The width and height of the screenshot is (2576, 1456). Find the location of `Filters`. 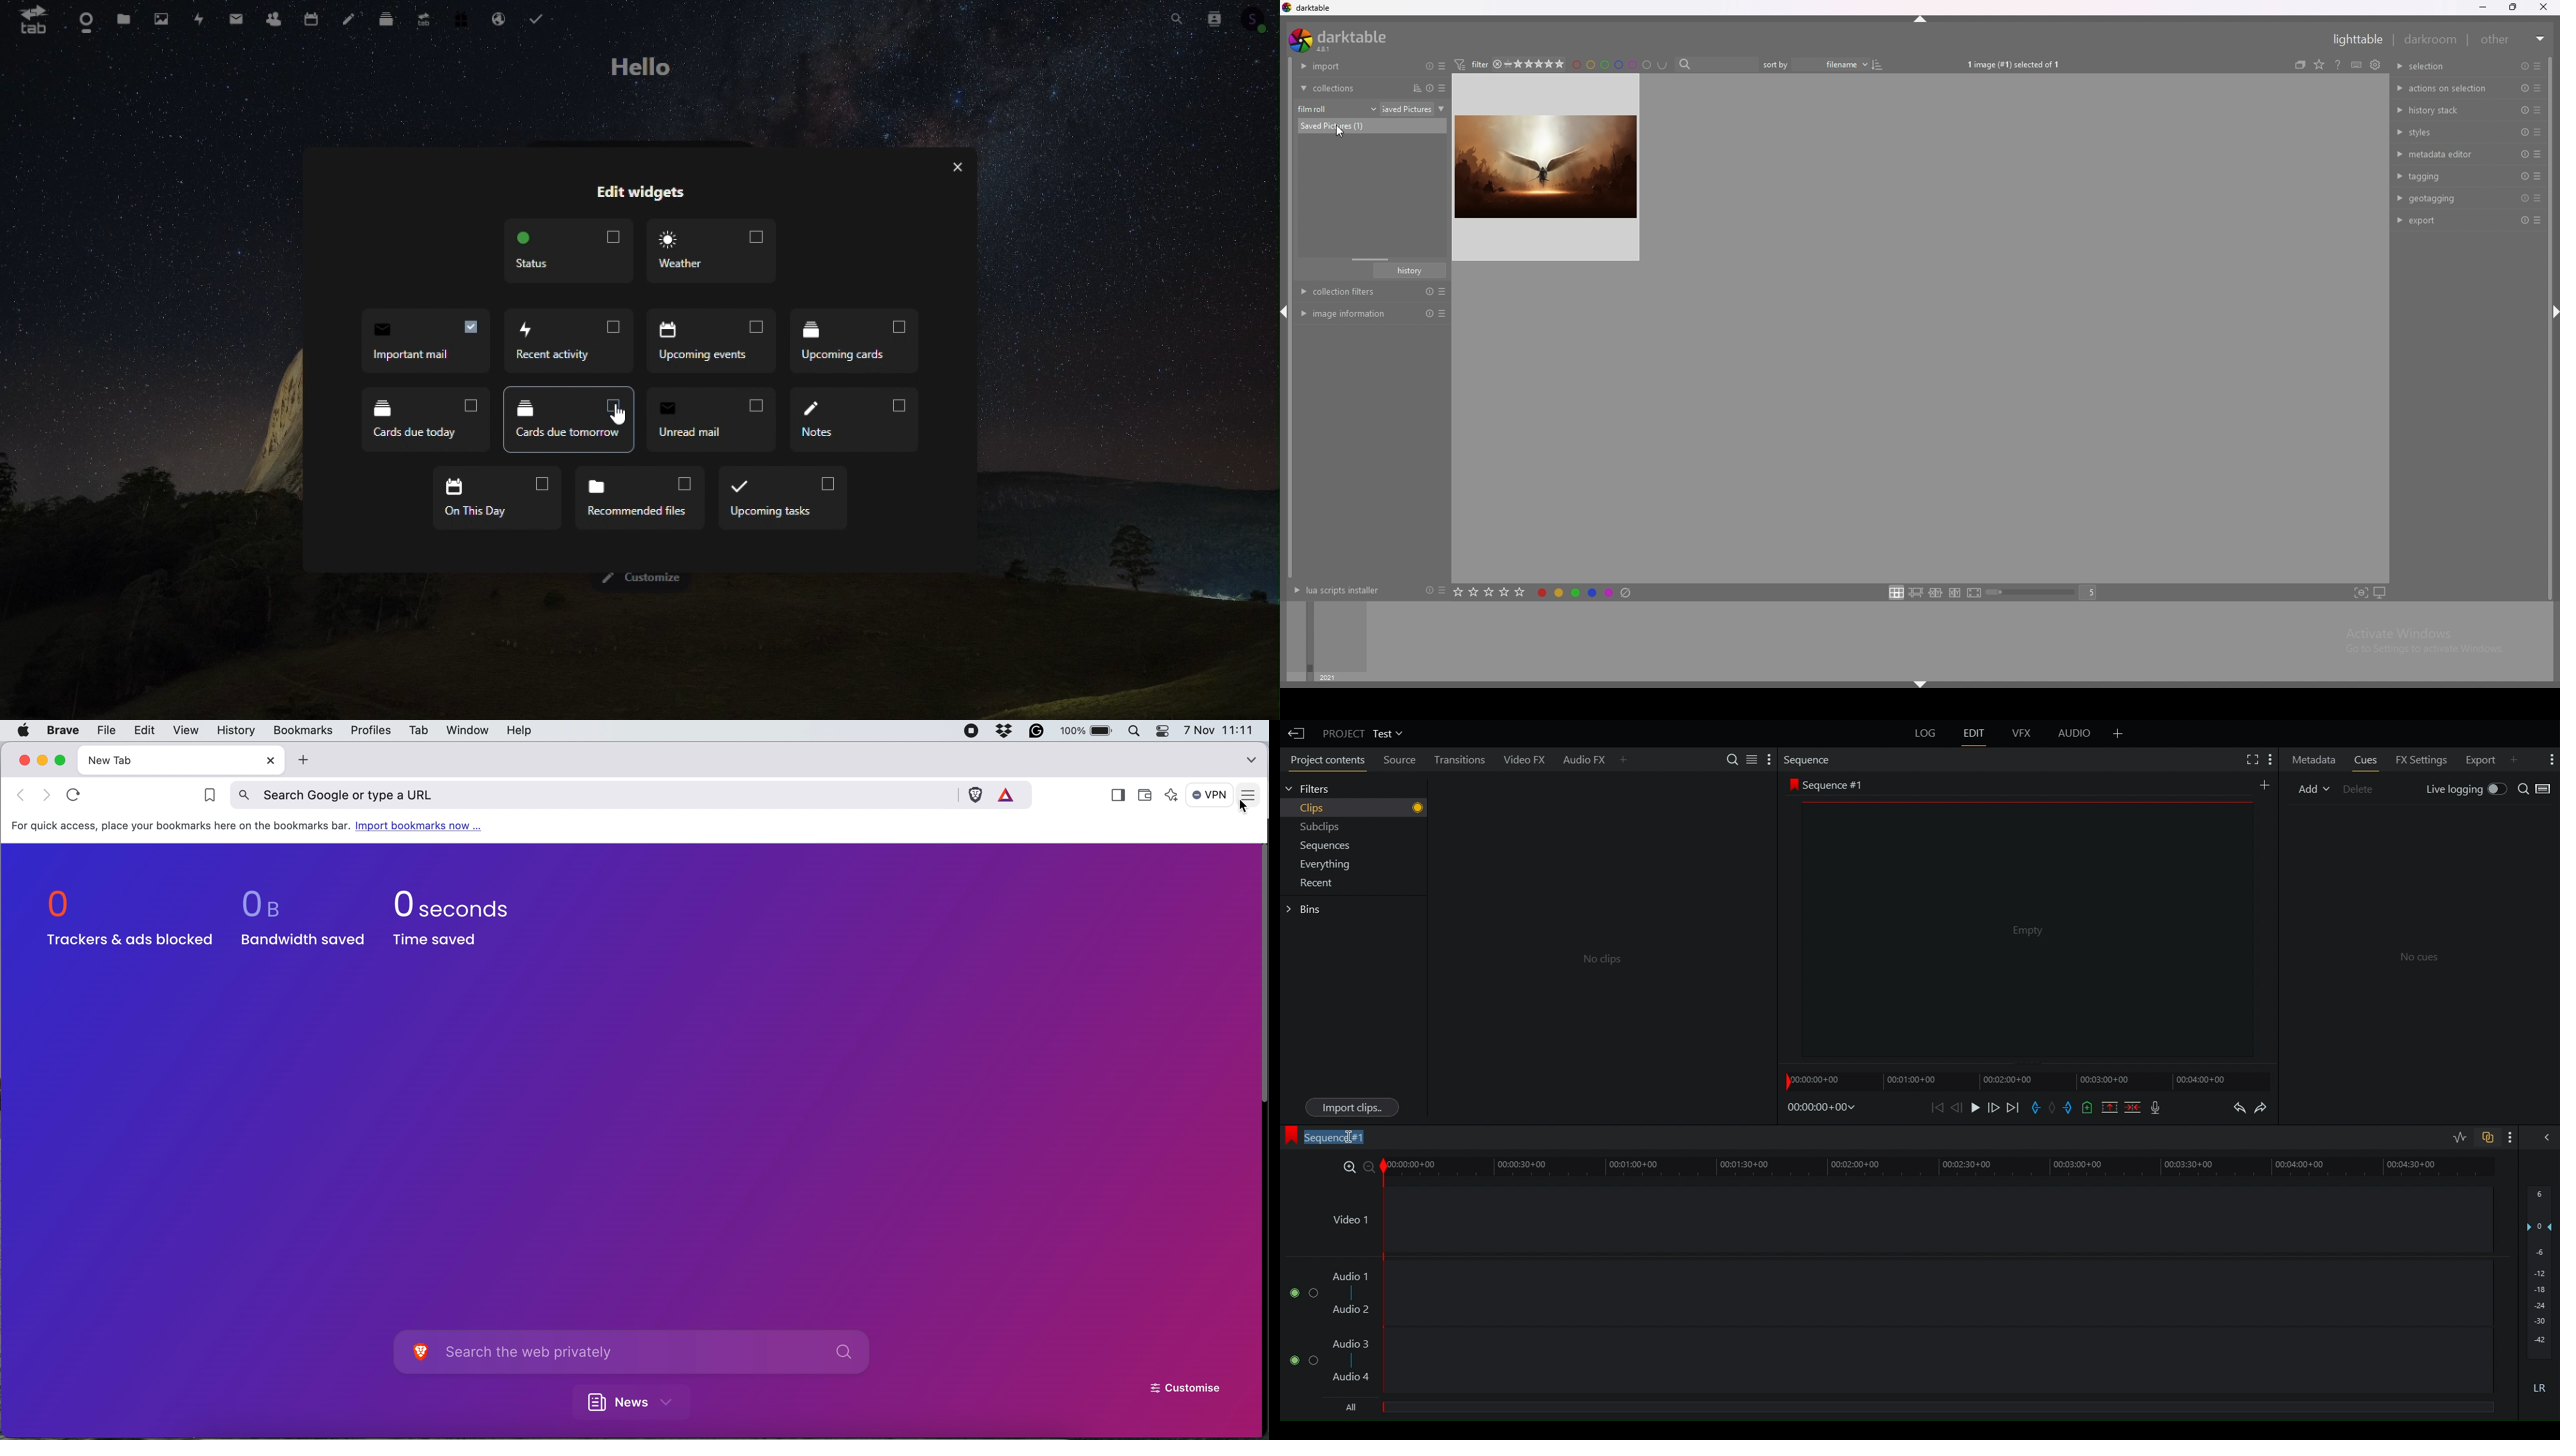

Filters is located at coordinates (1313, 790).